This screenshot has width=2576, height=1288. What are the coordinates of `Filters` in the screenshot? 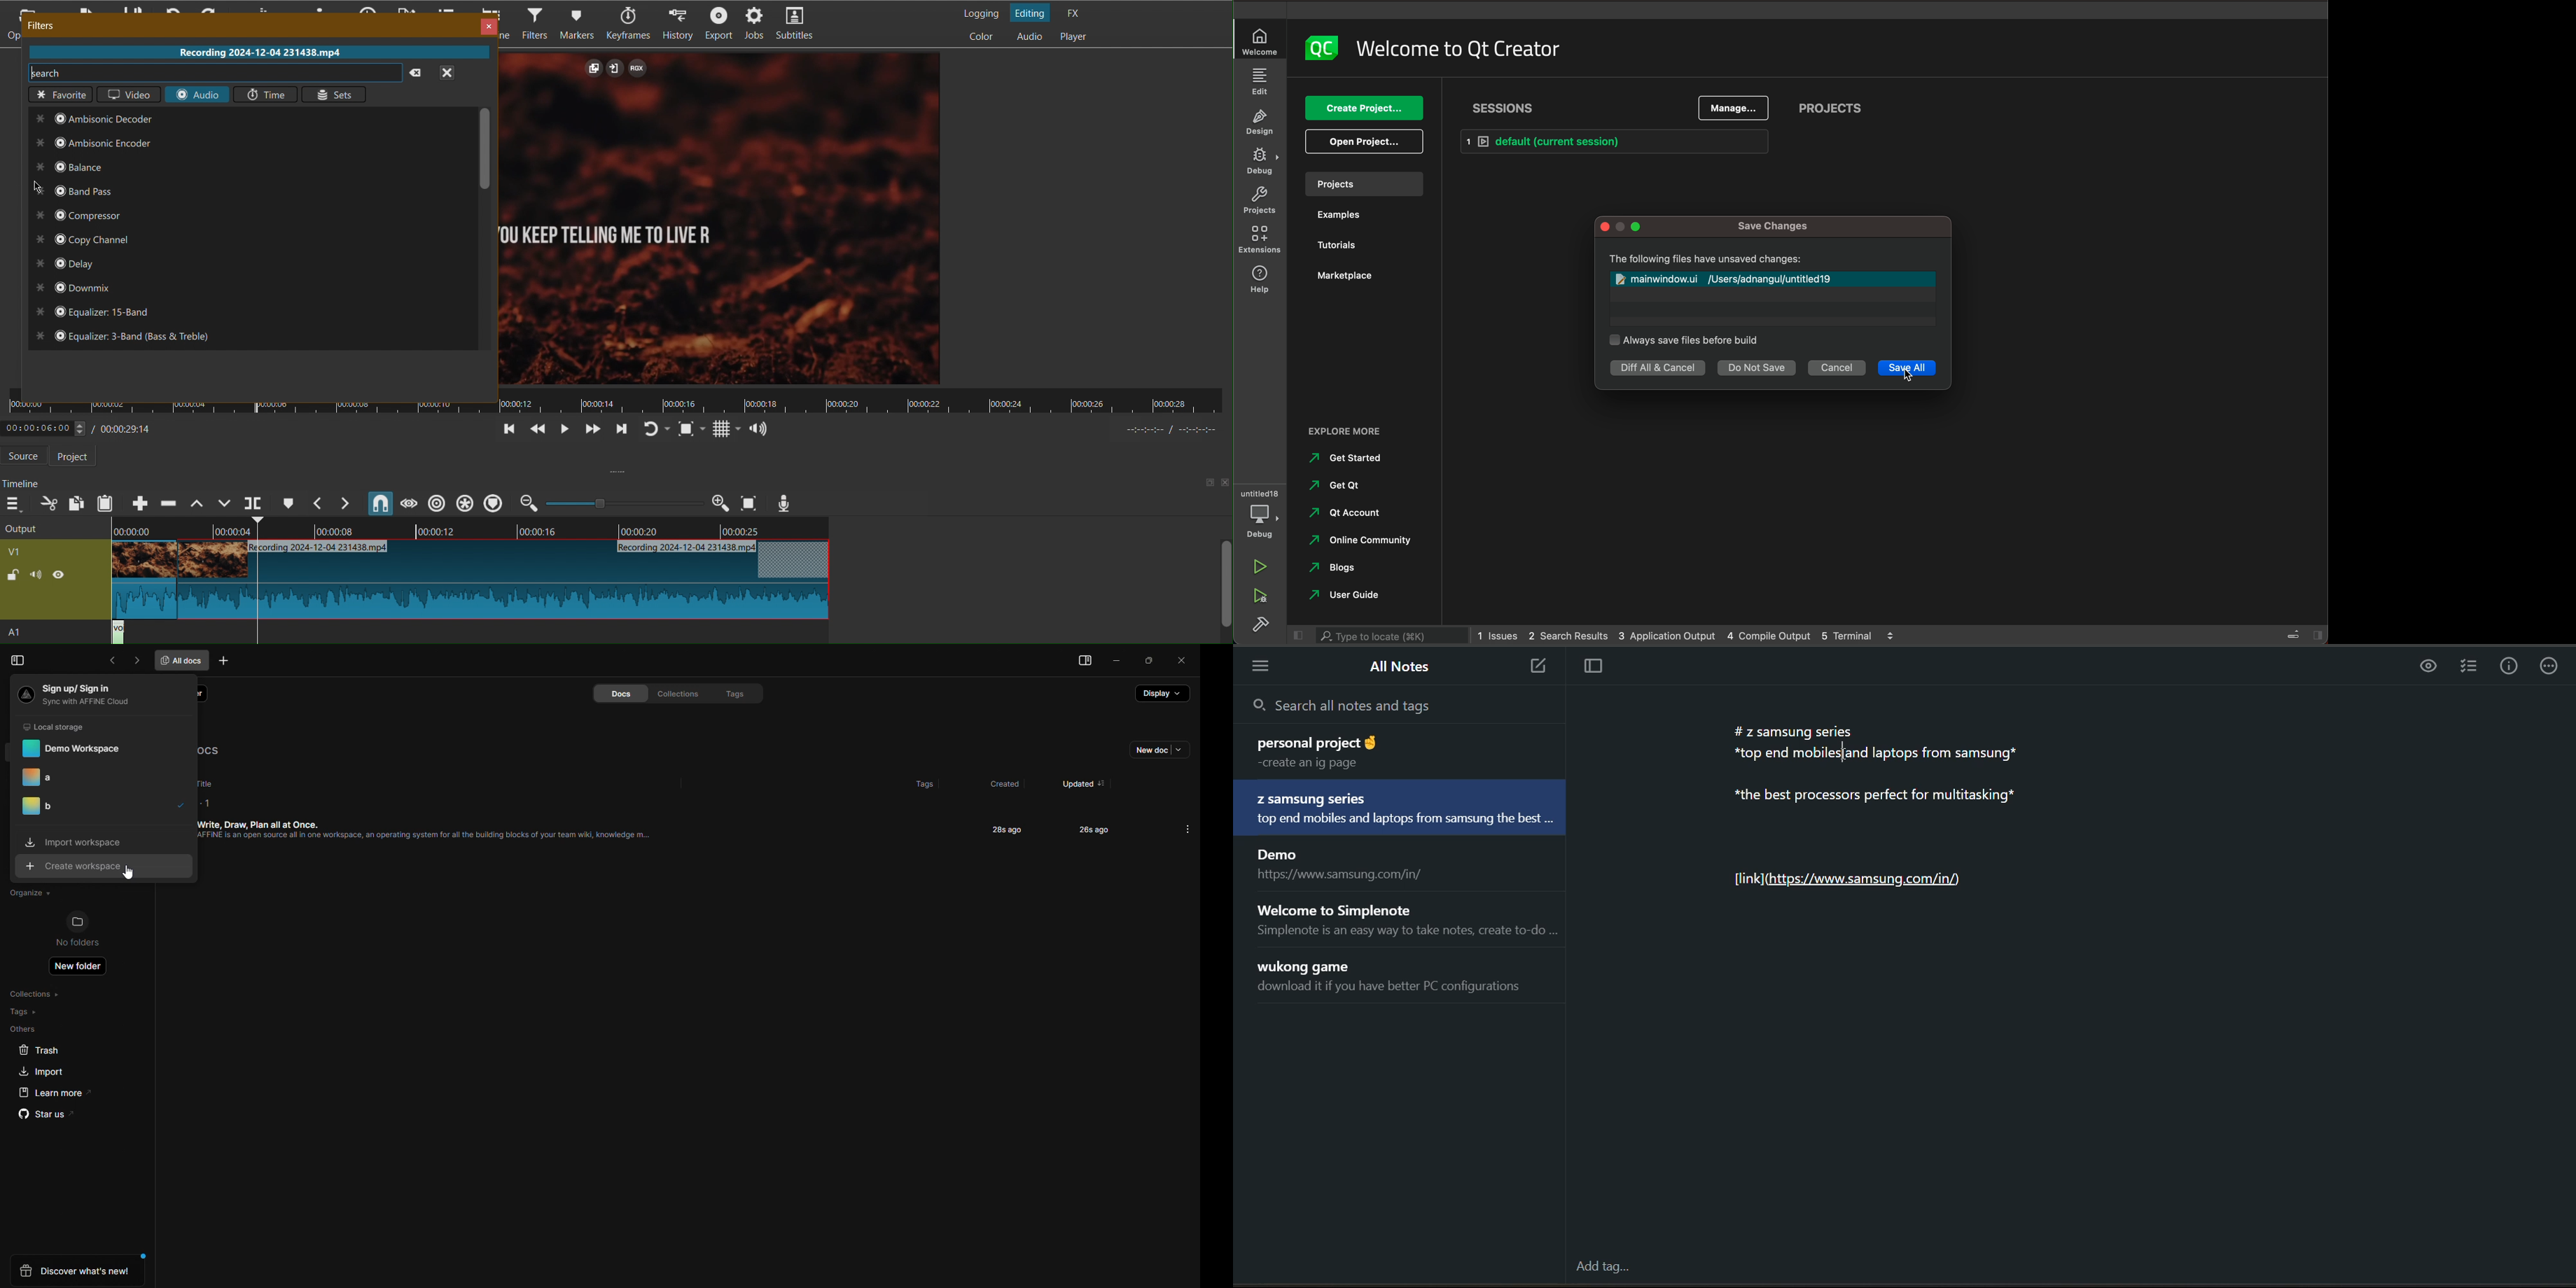 It's located at (532, 22).